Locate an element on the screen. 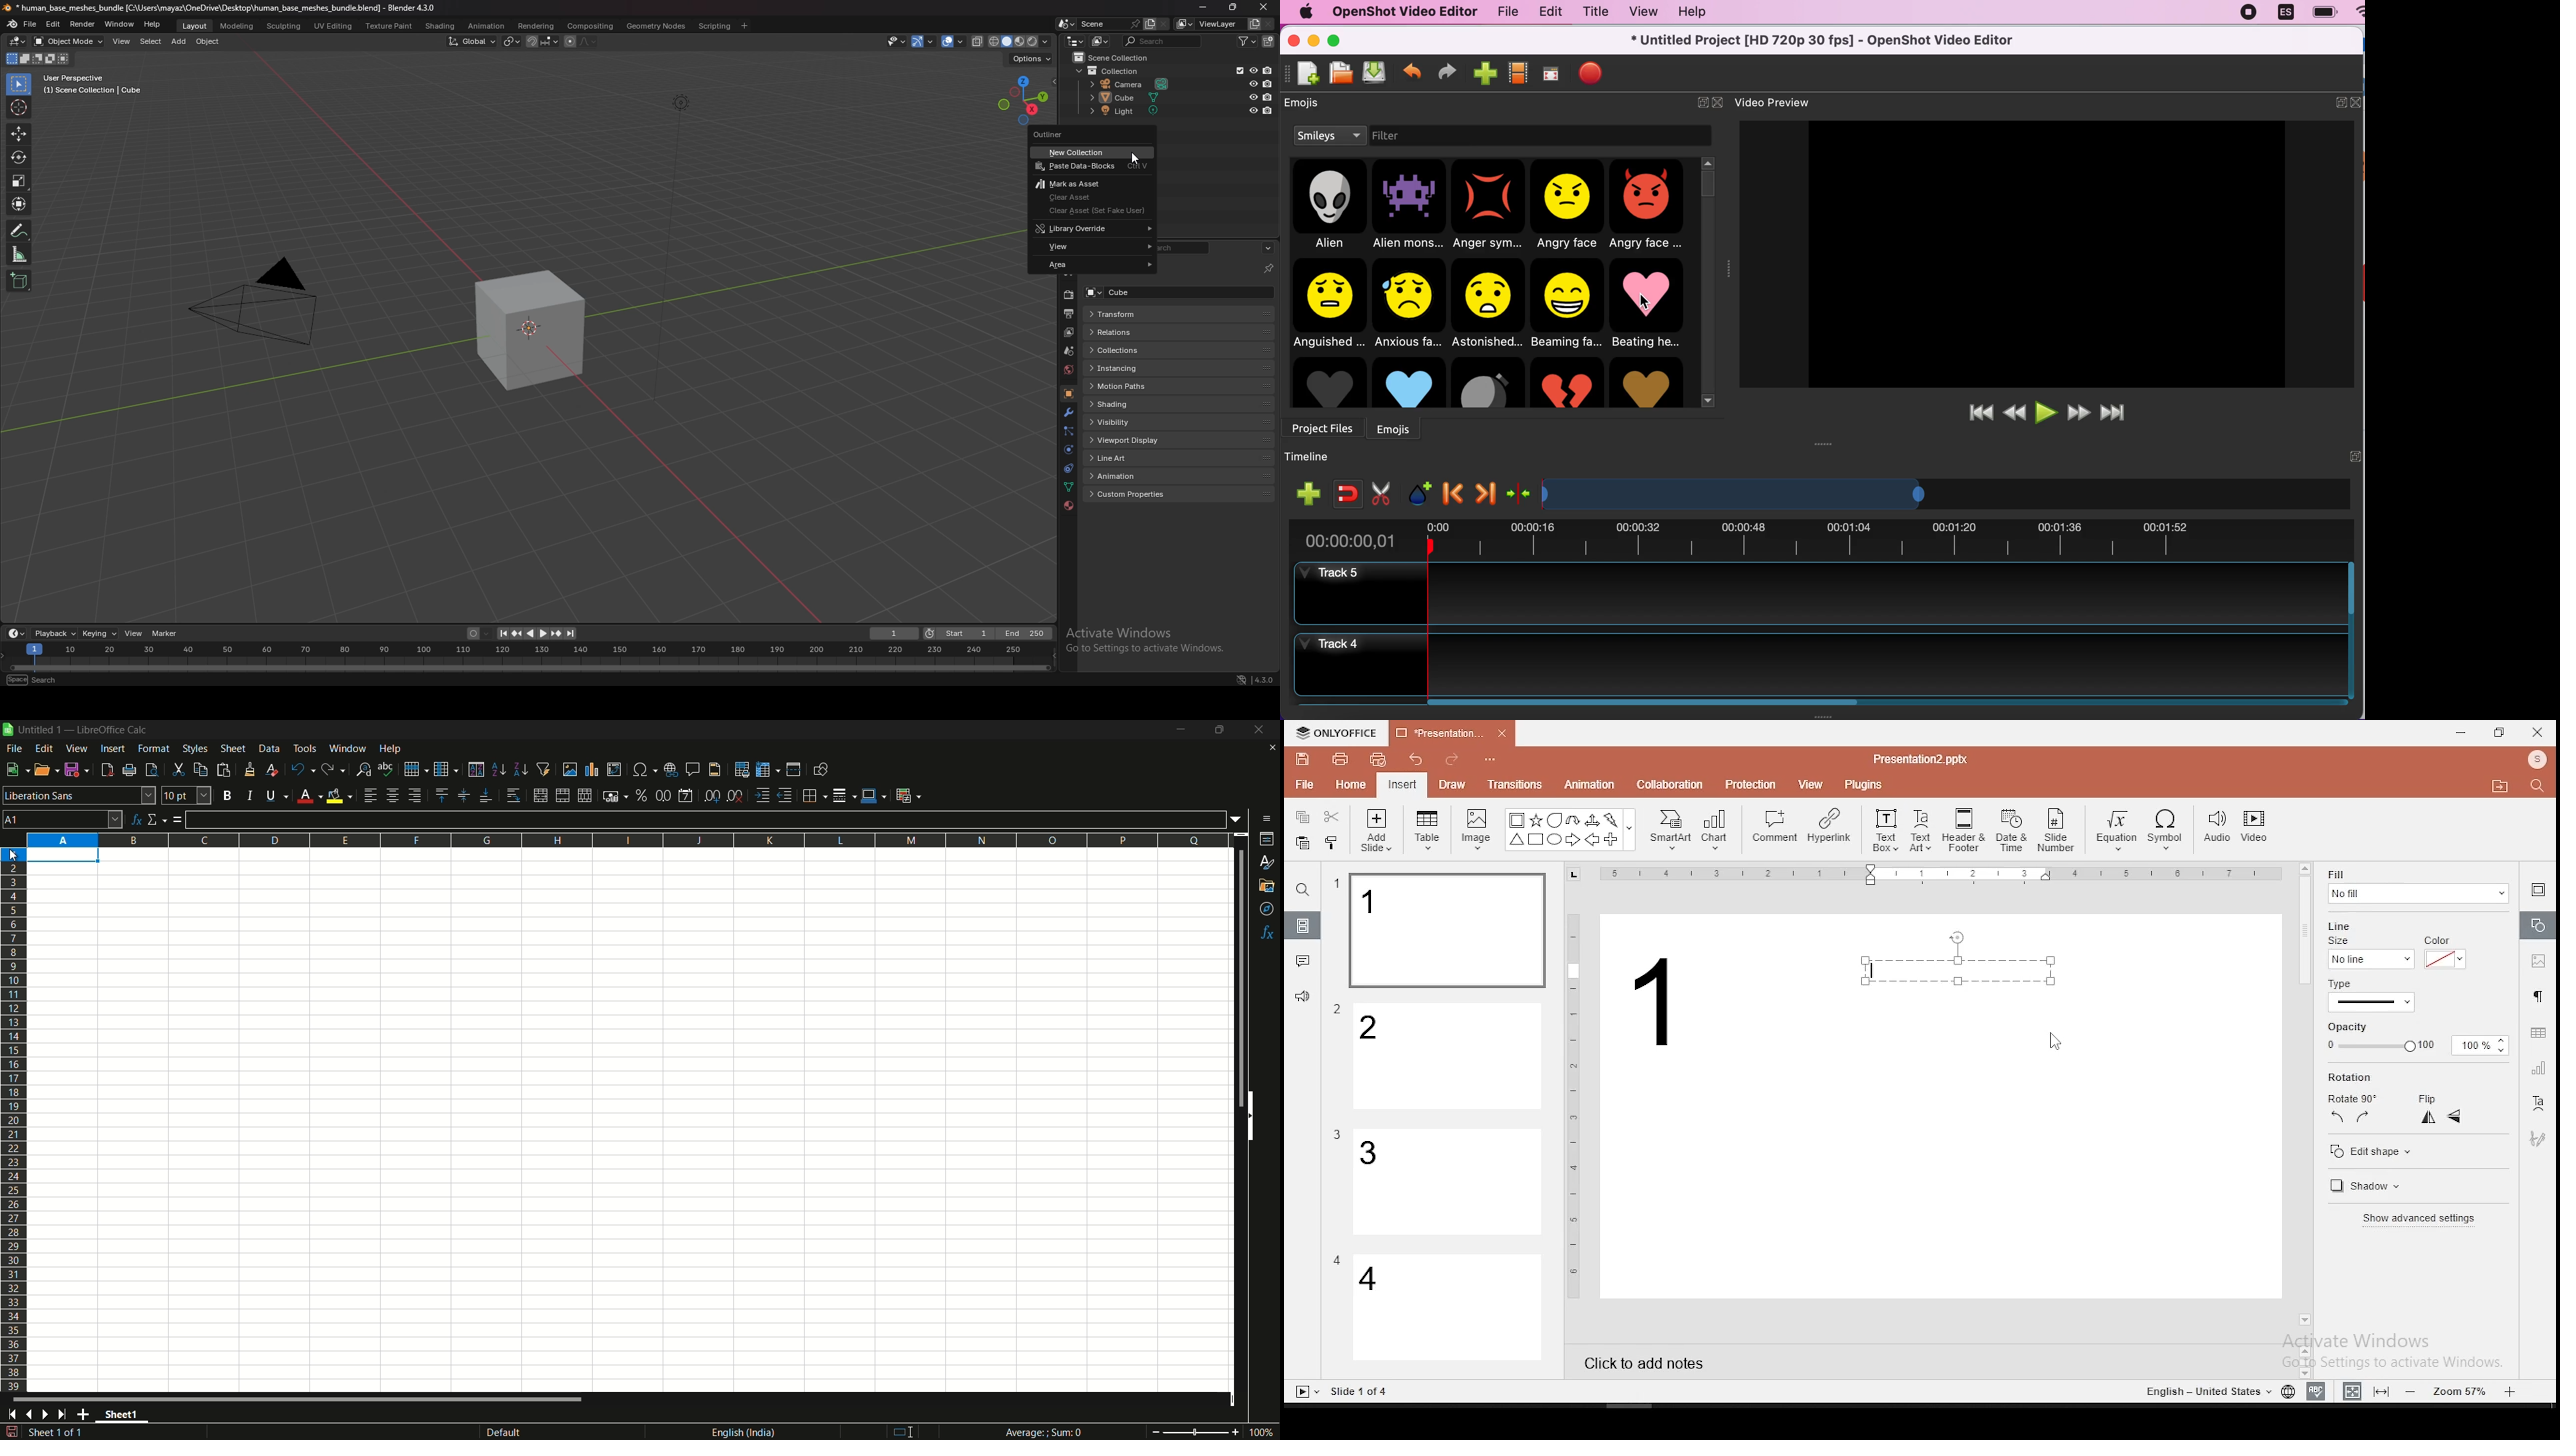 The image size is (2576, 1456). Bomb is located at coordinates (1488, 382).